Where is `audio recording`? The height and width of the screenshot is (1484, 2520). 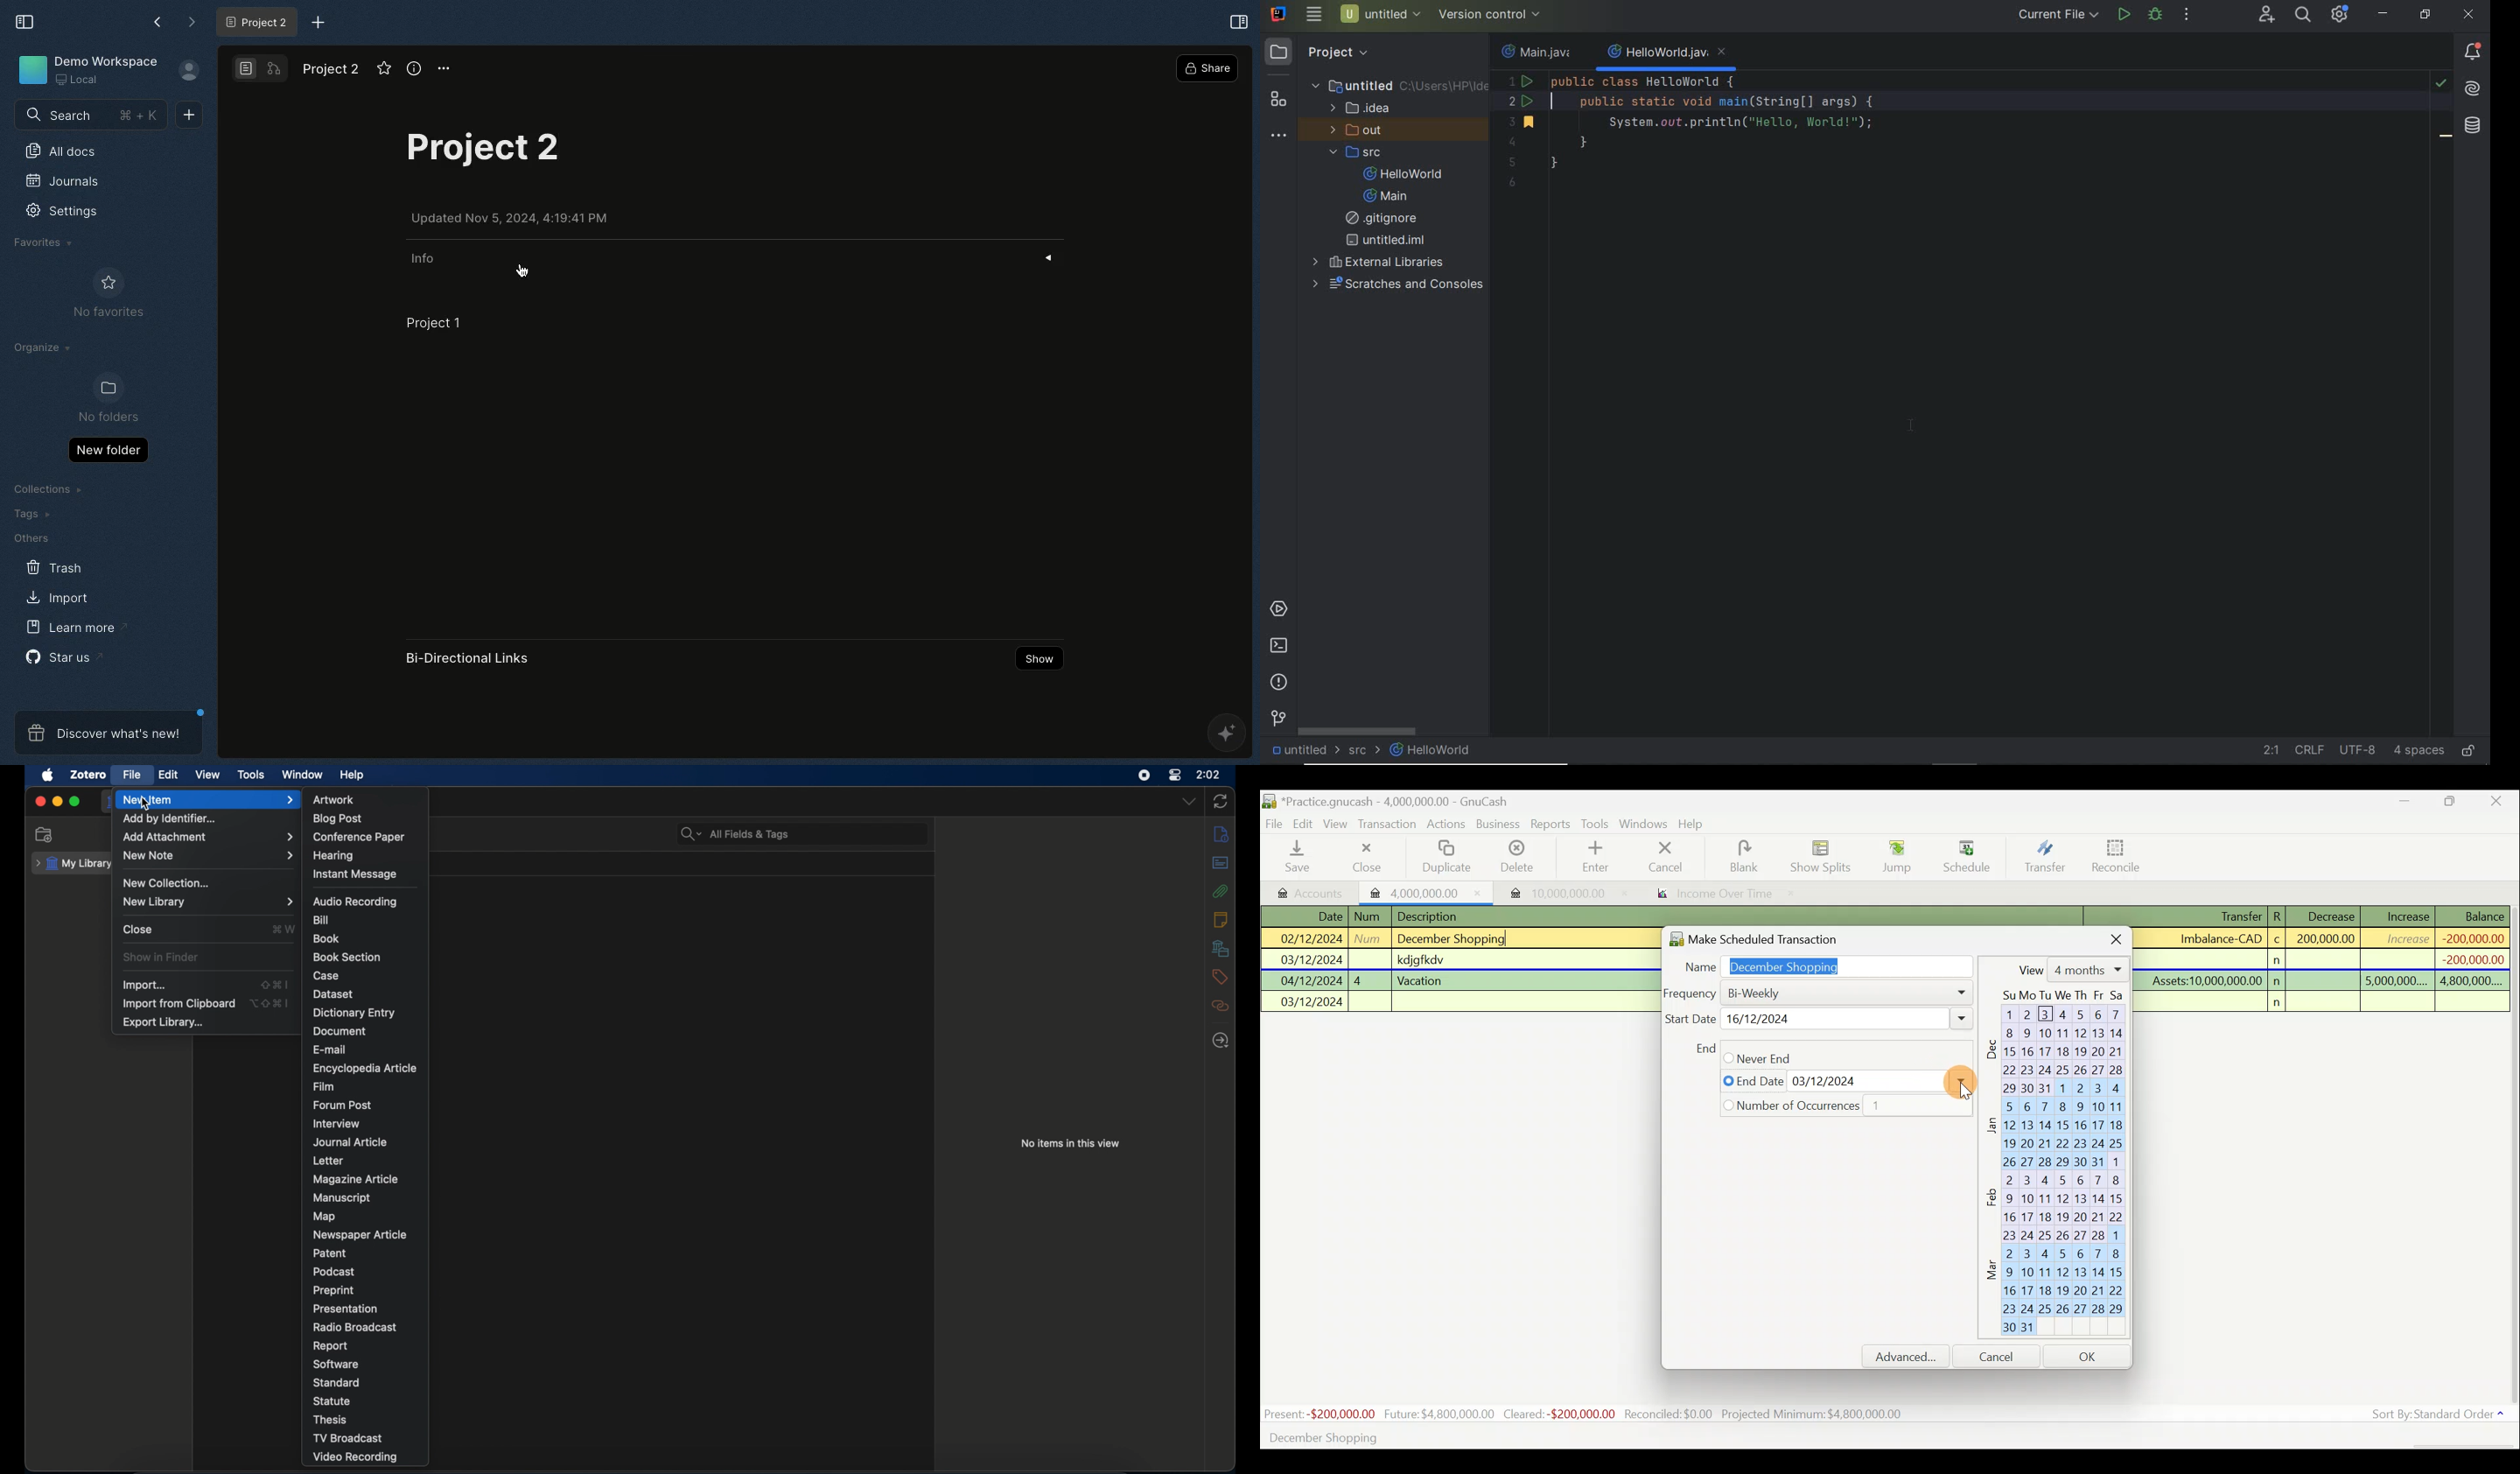 audio recording is located at coordinates (357, 902).